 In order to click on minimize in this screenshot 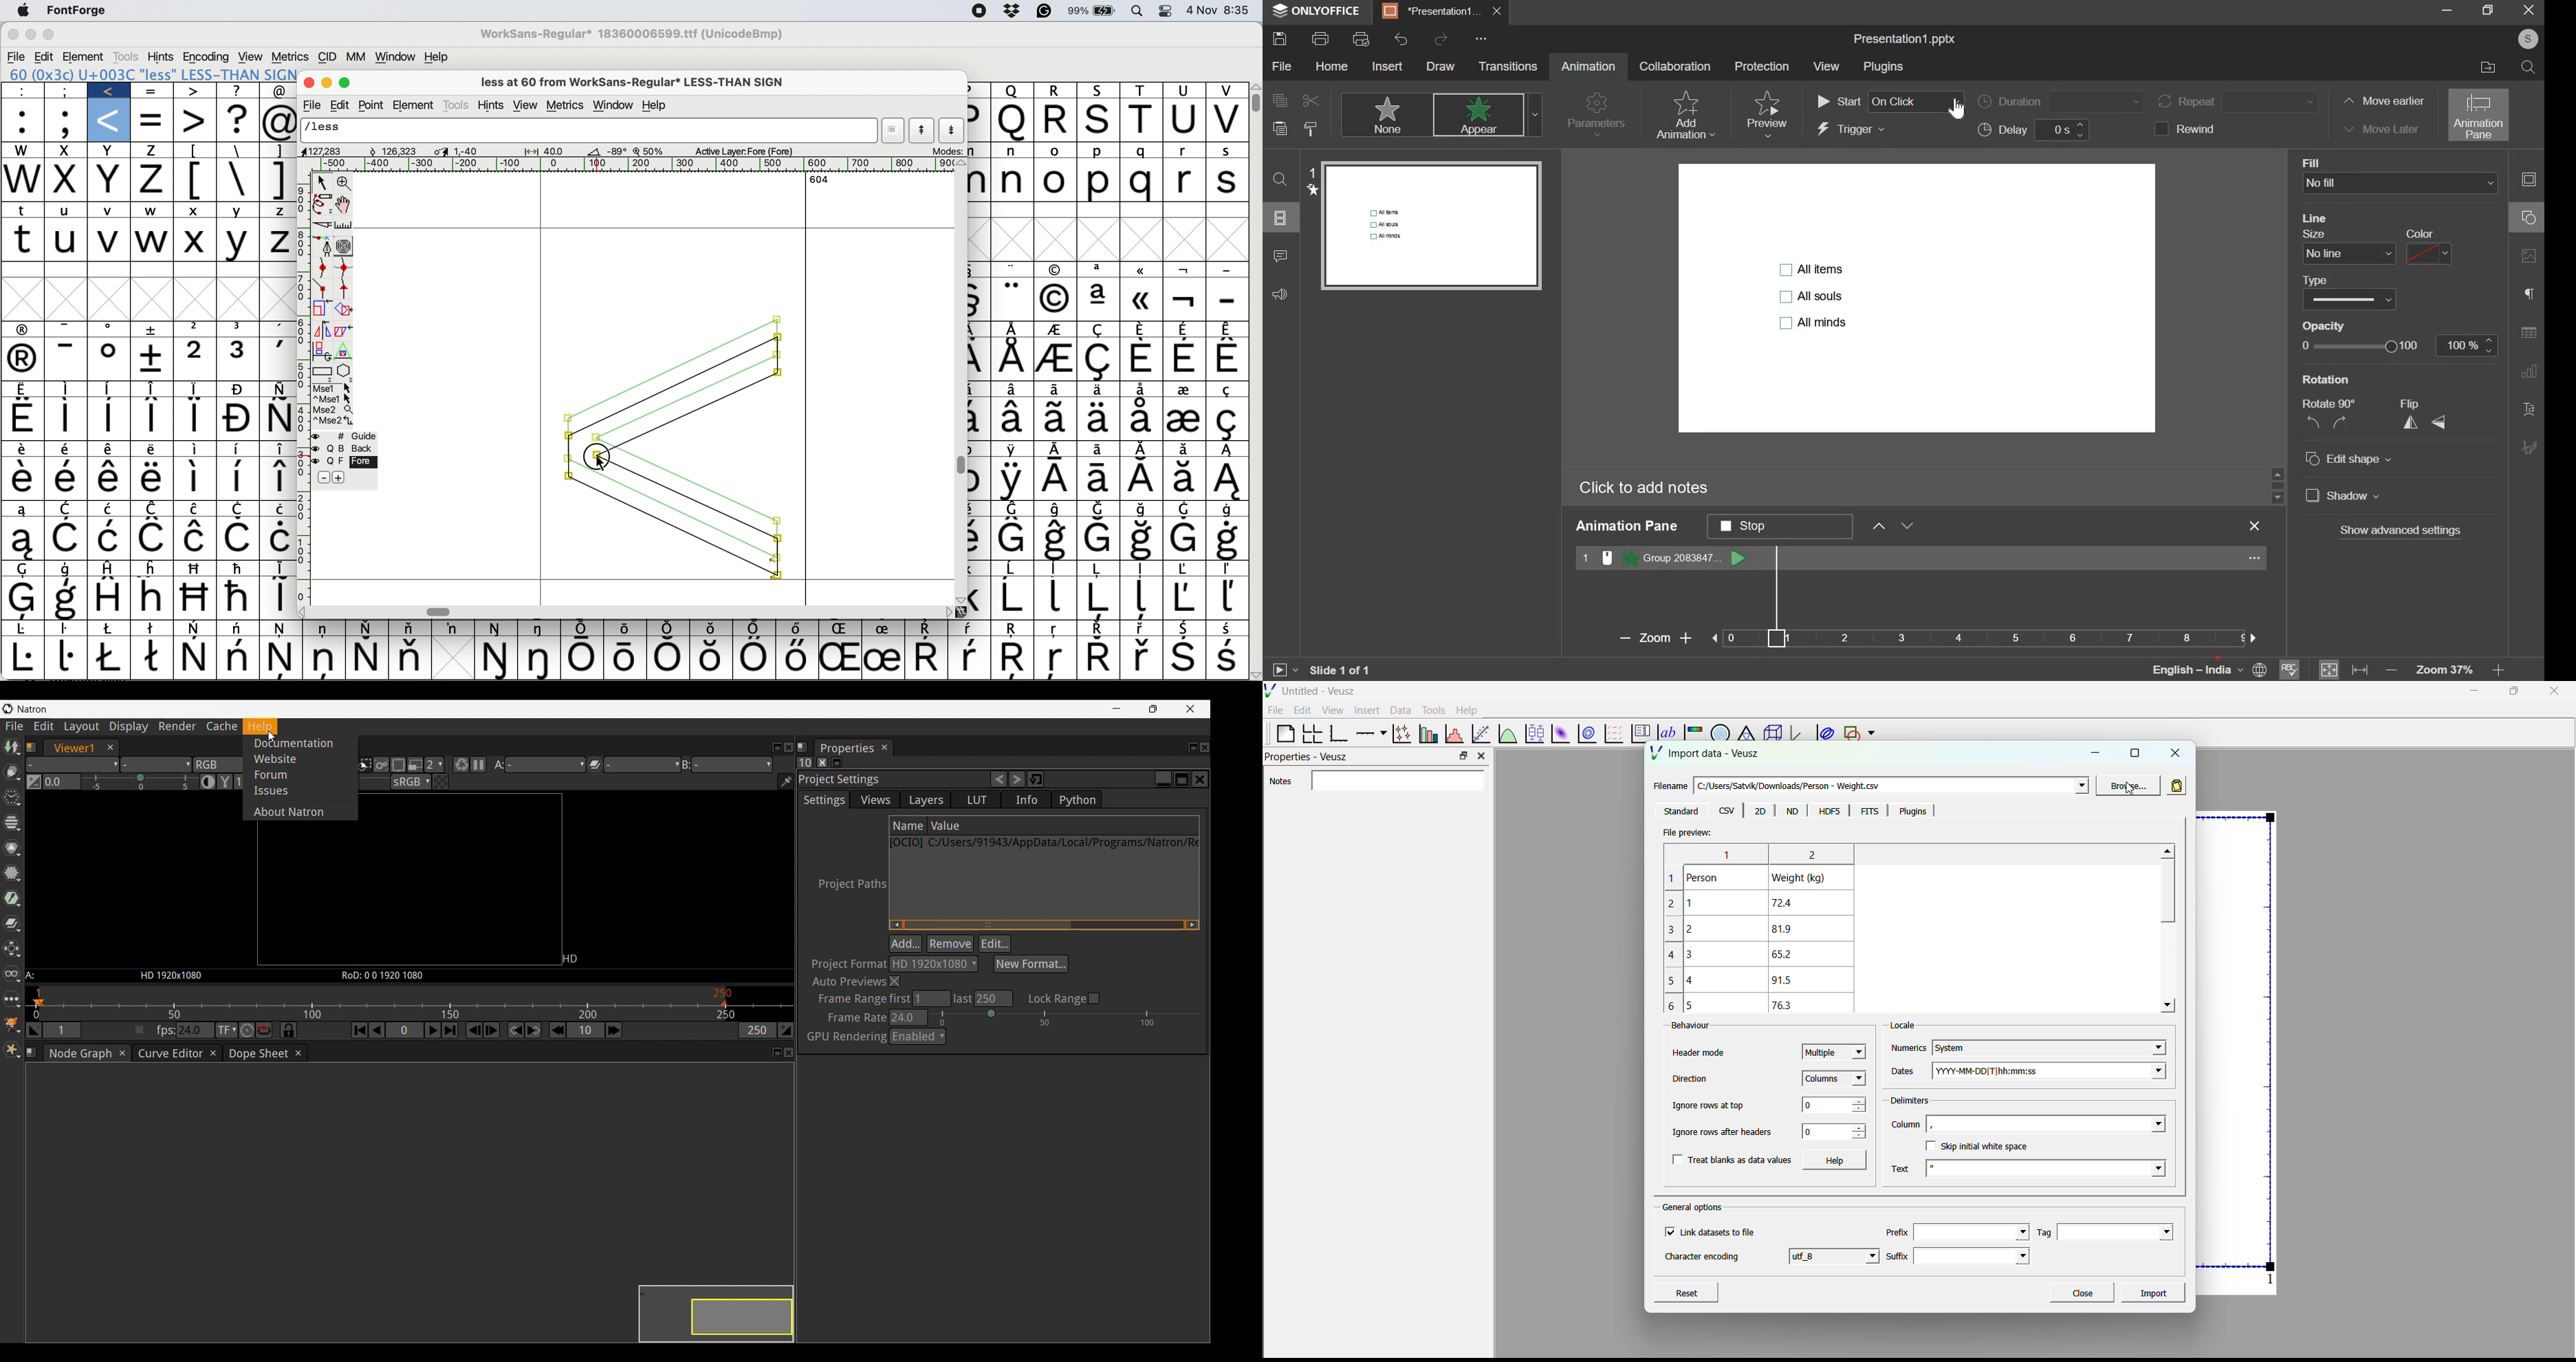, I will do `click(2472, 690)`.